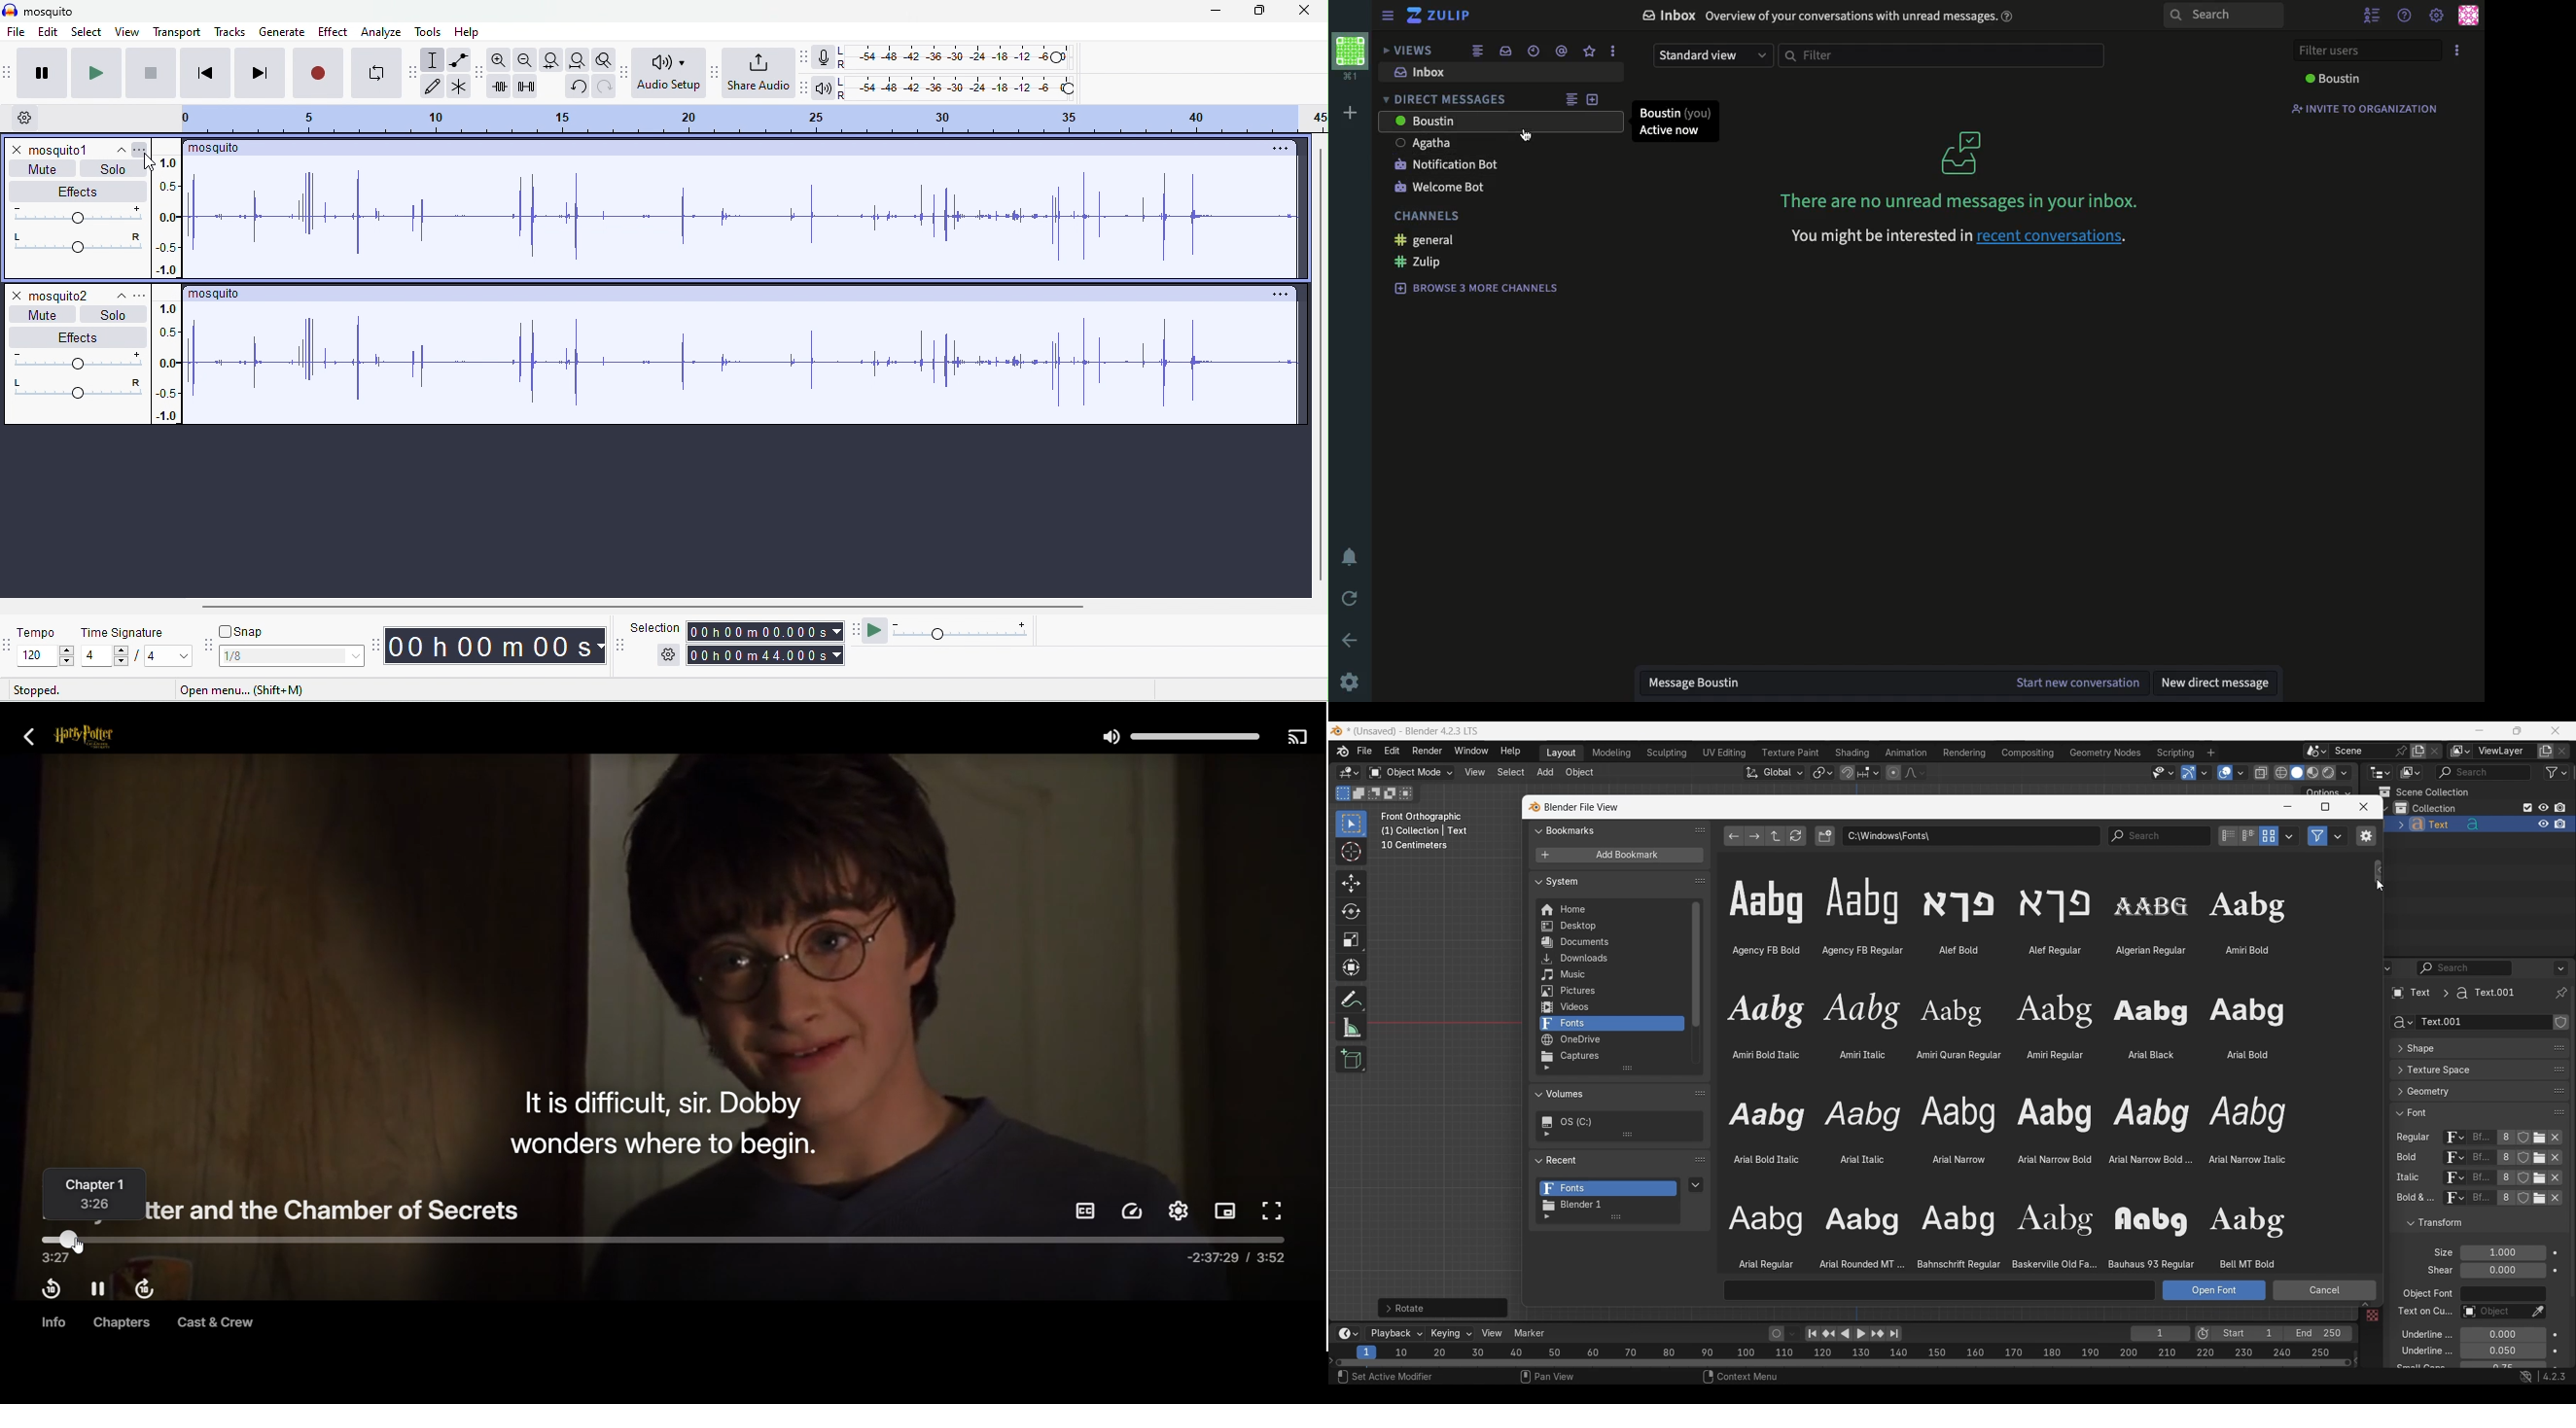  I want to click on Remove view layer, so click(2563, 751).